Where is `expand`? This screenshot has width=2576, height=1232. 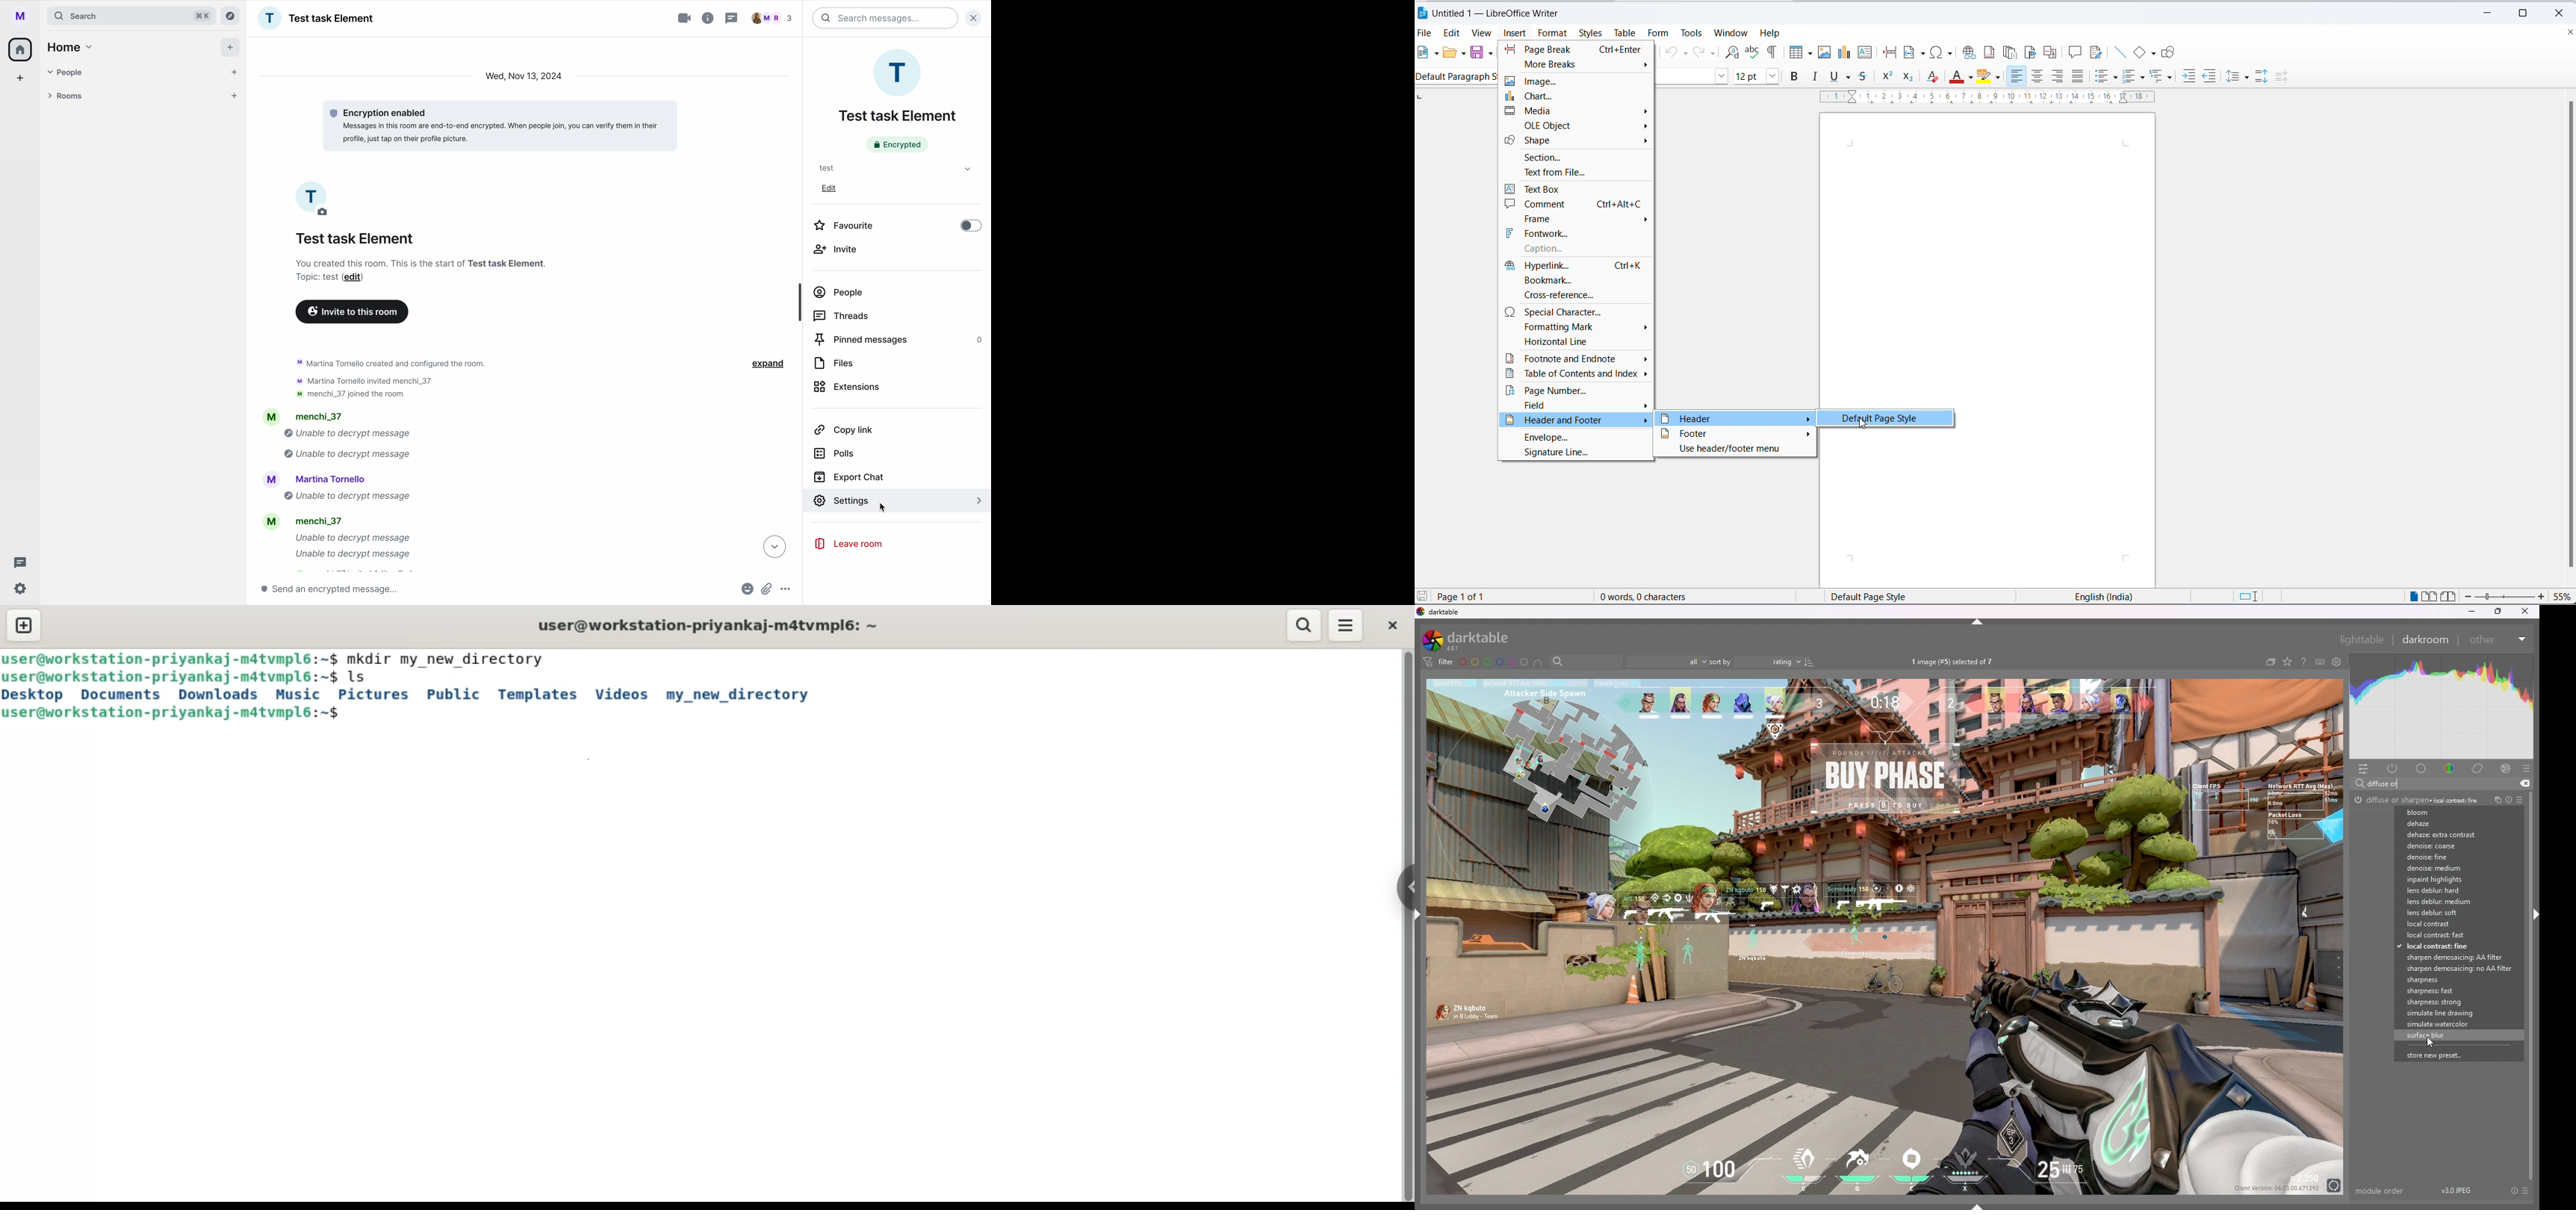 expand is located at coordinates (760, 364).